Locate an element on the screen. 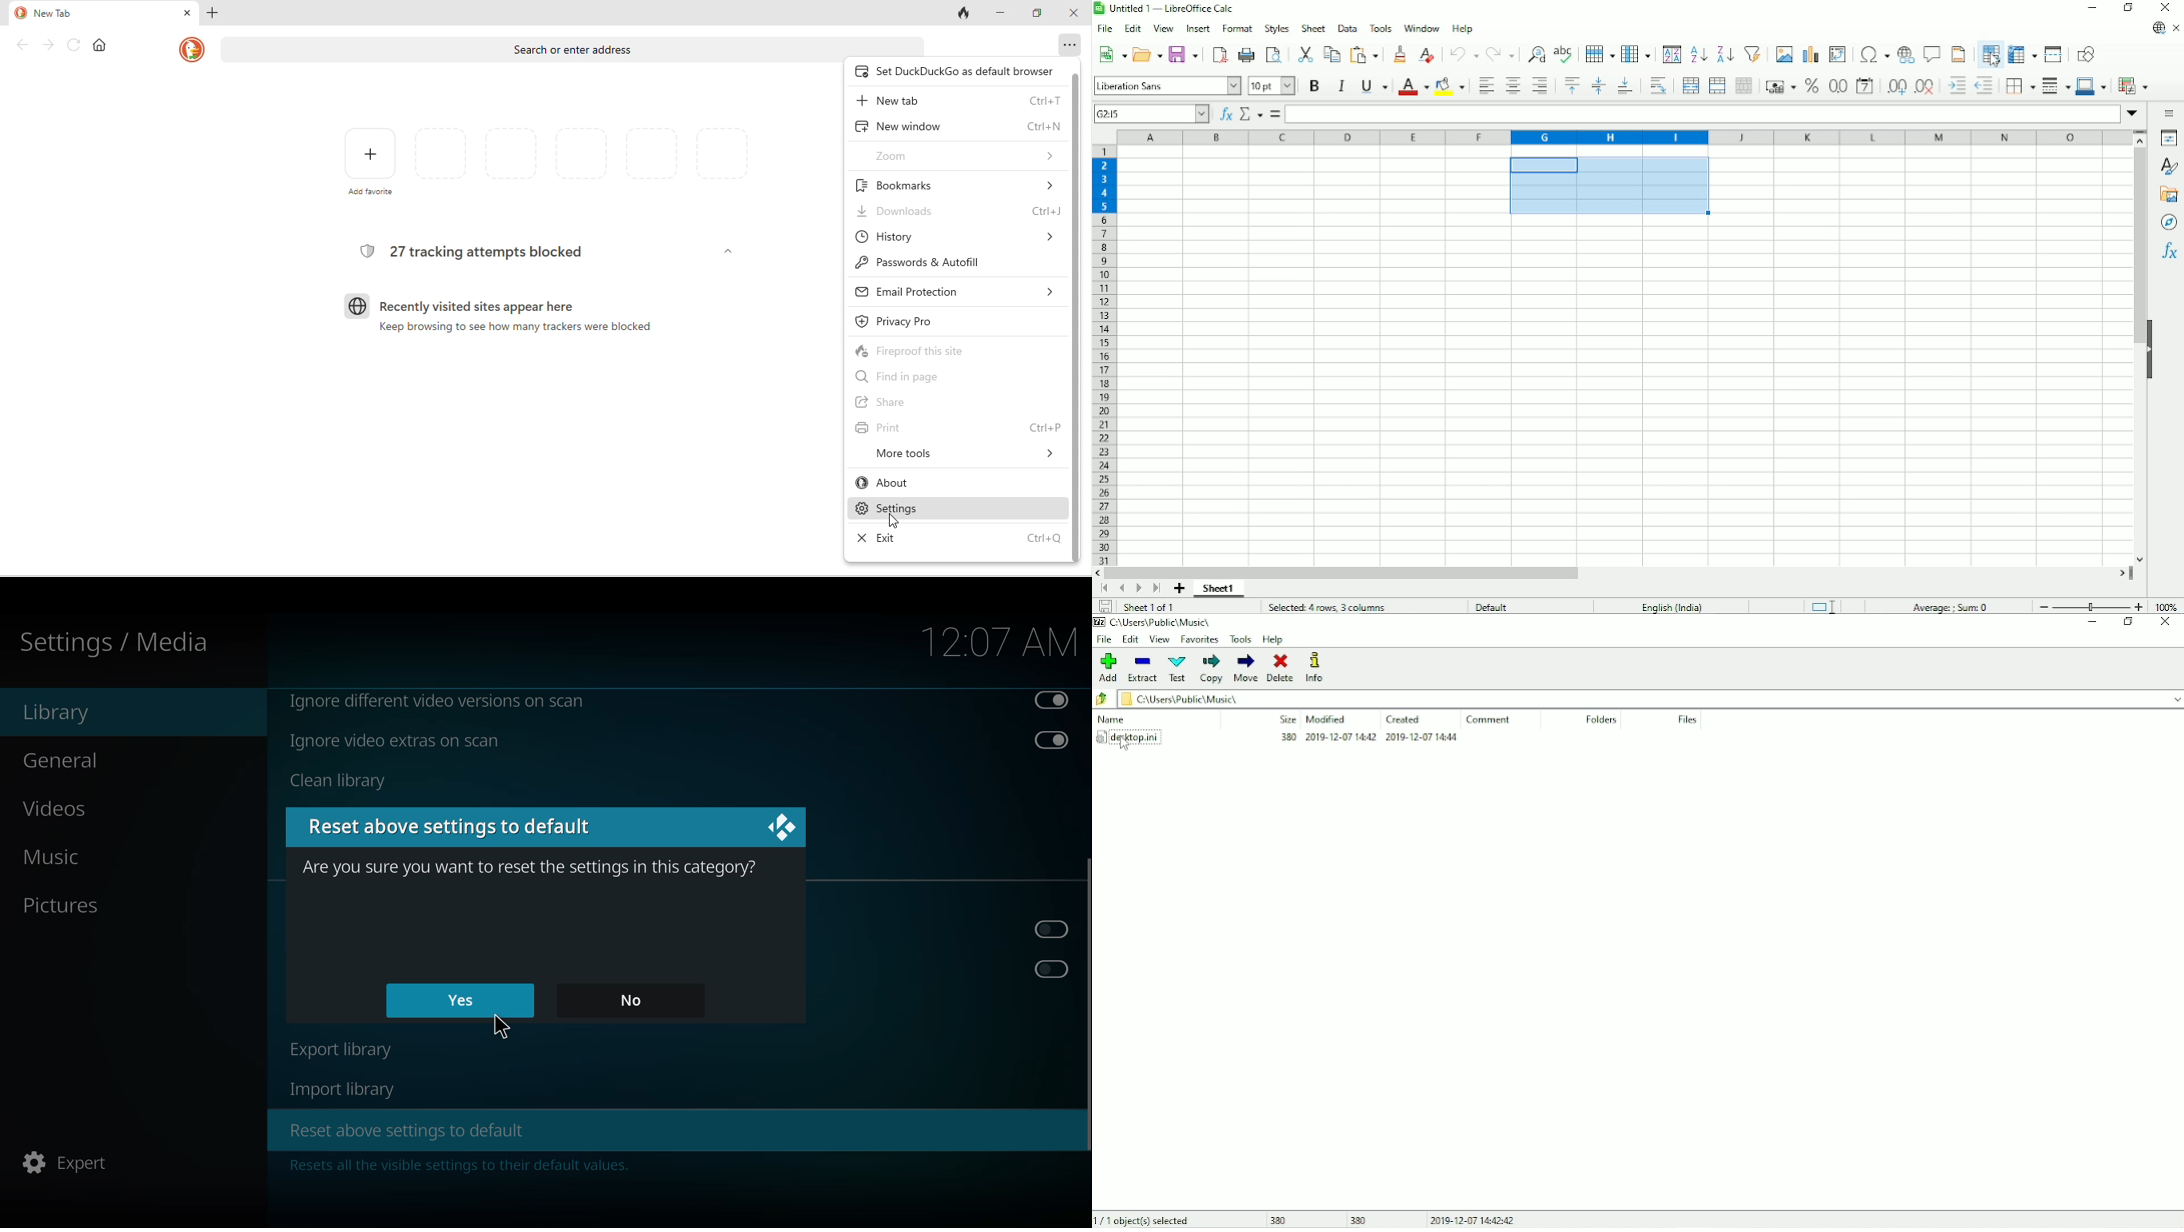 The image size is (2184, 1232). Define print area is located at coordinates (1990, 53).